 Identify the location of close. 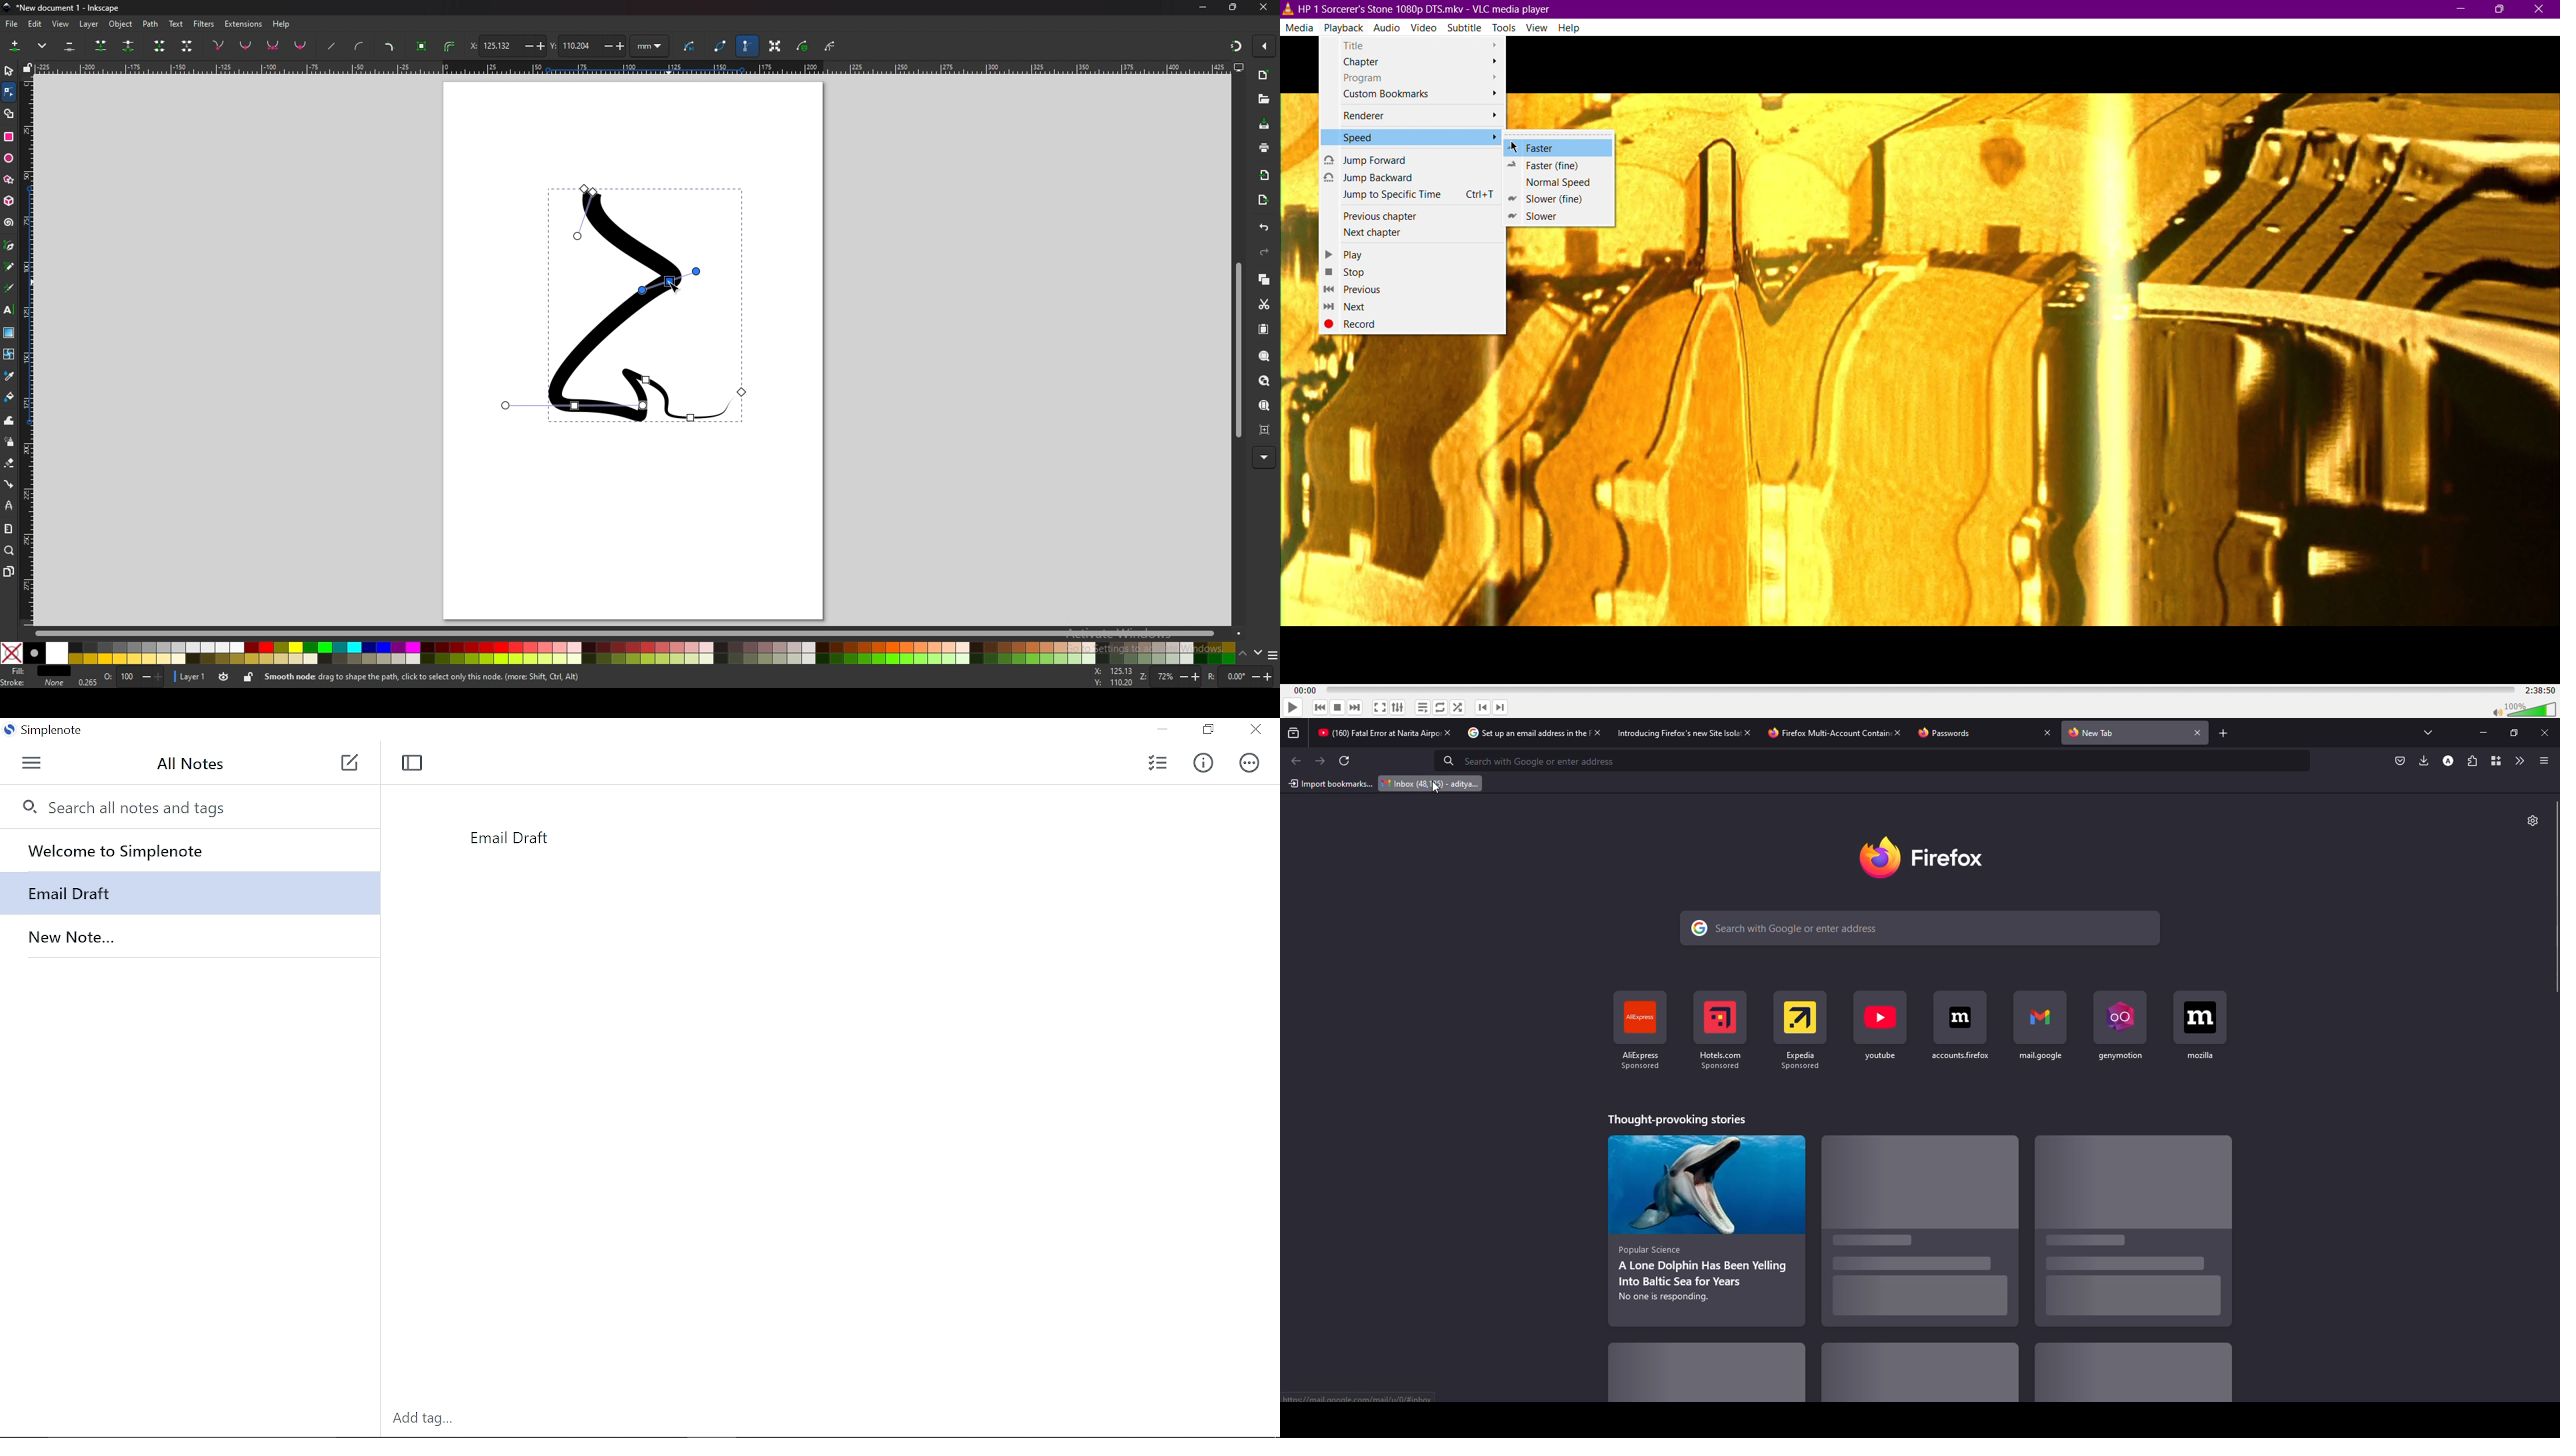
(1255, 731).